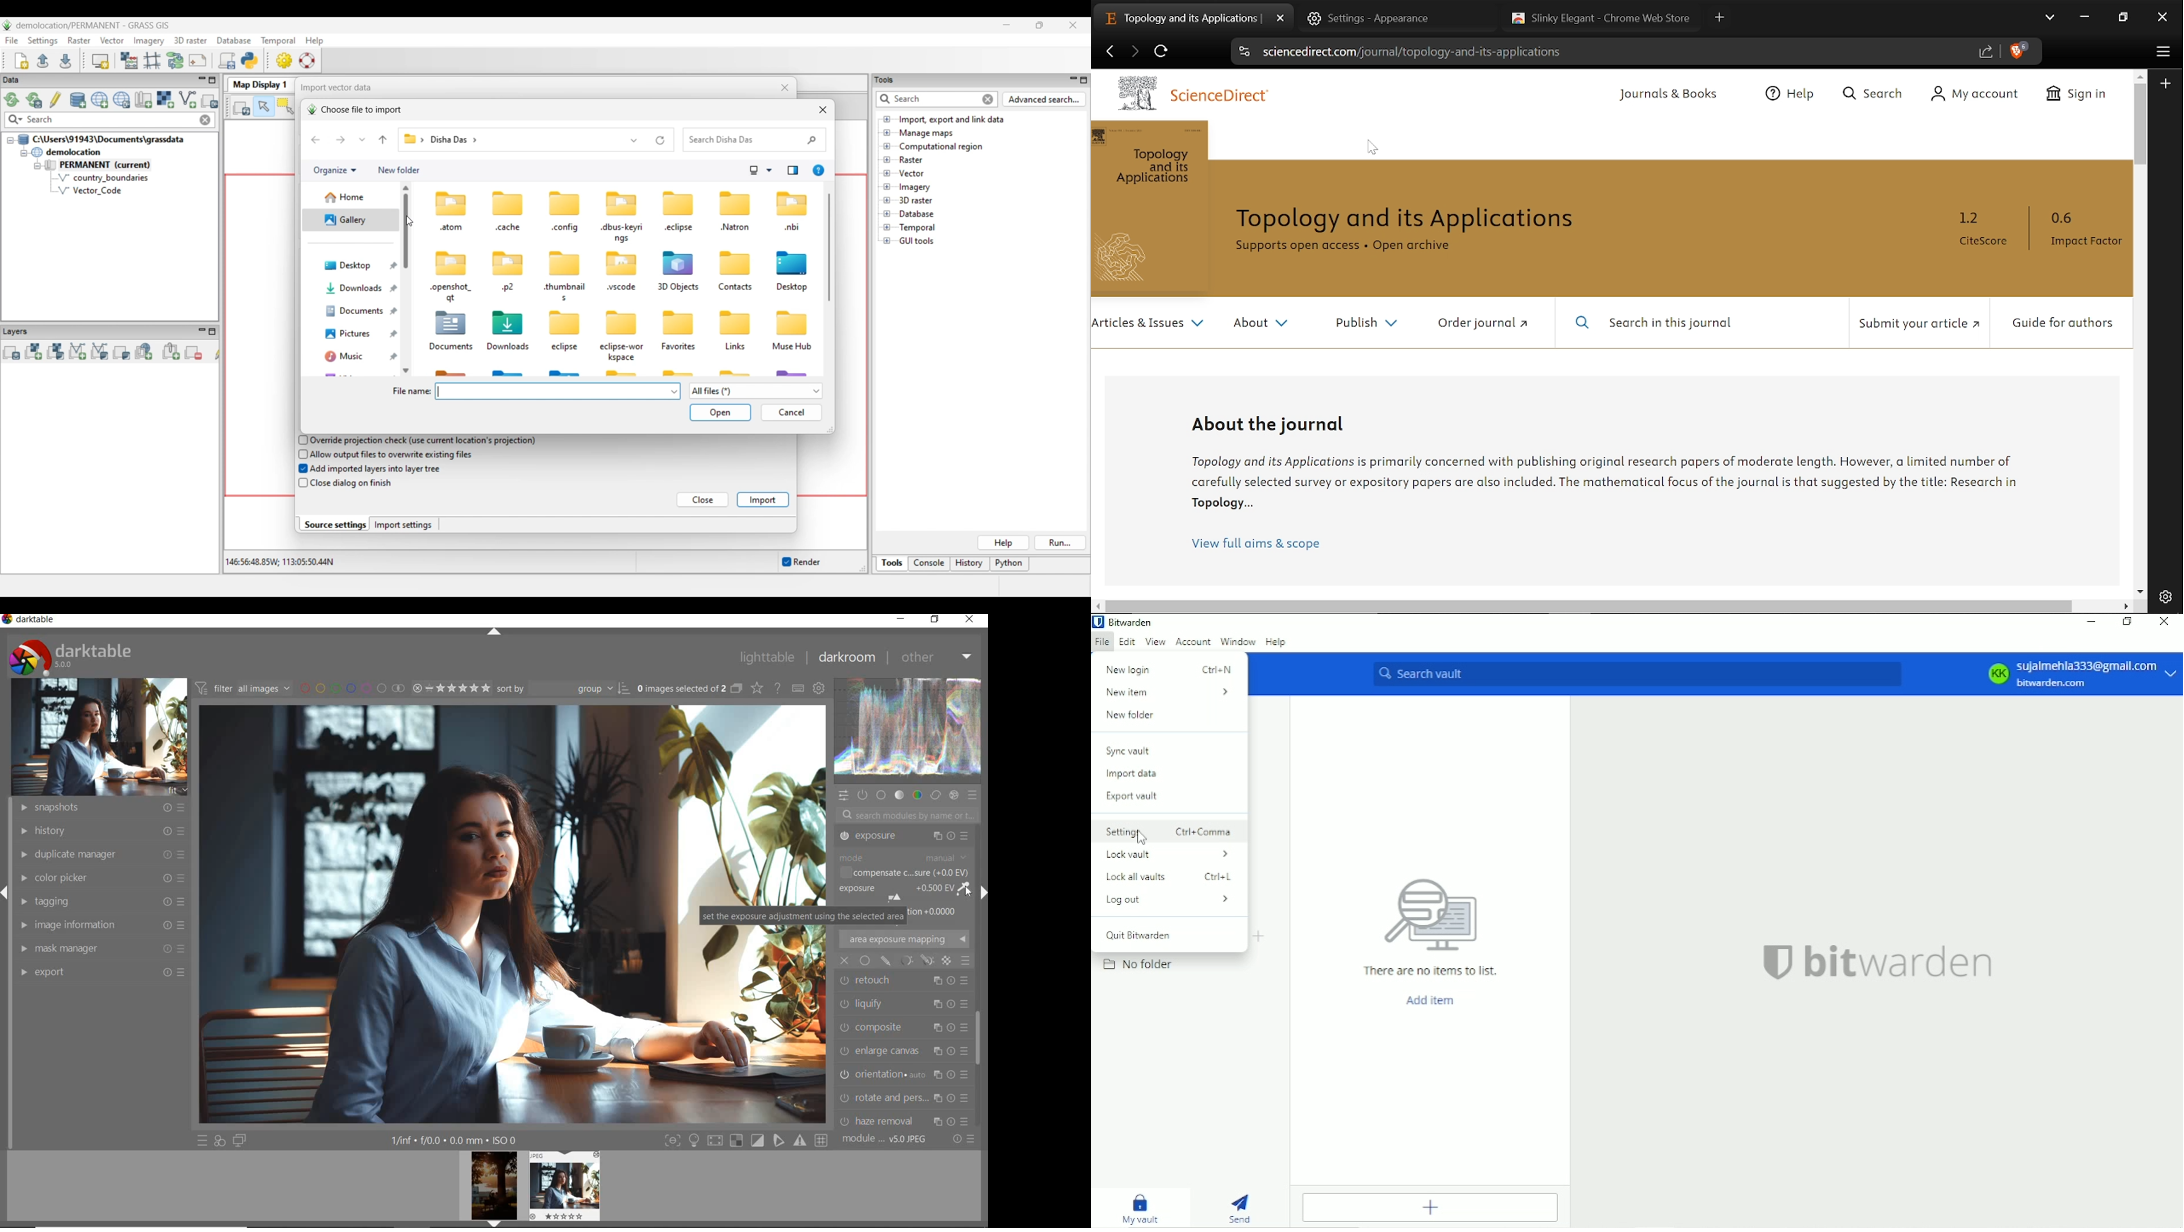 This screenshot has height=1232, width=2184. I want to click on IMAGE INFORMATION, so click(99, 925).